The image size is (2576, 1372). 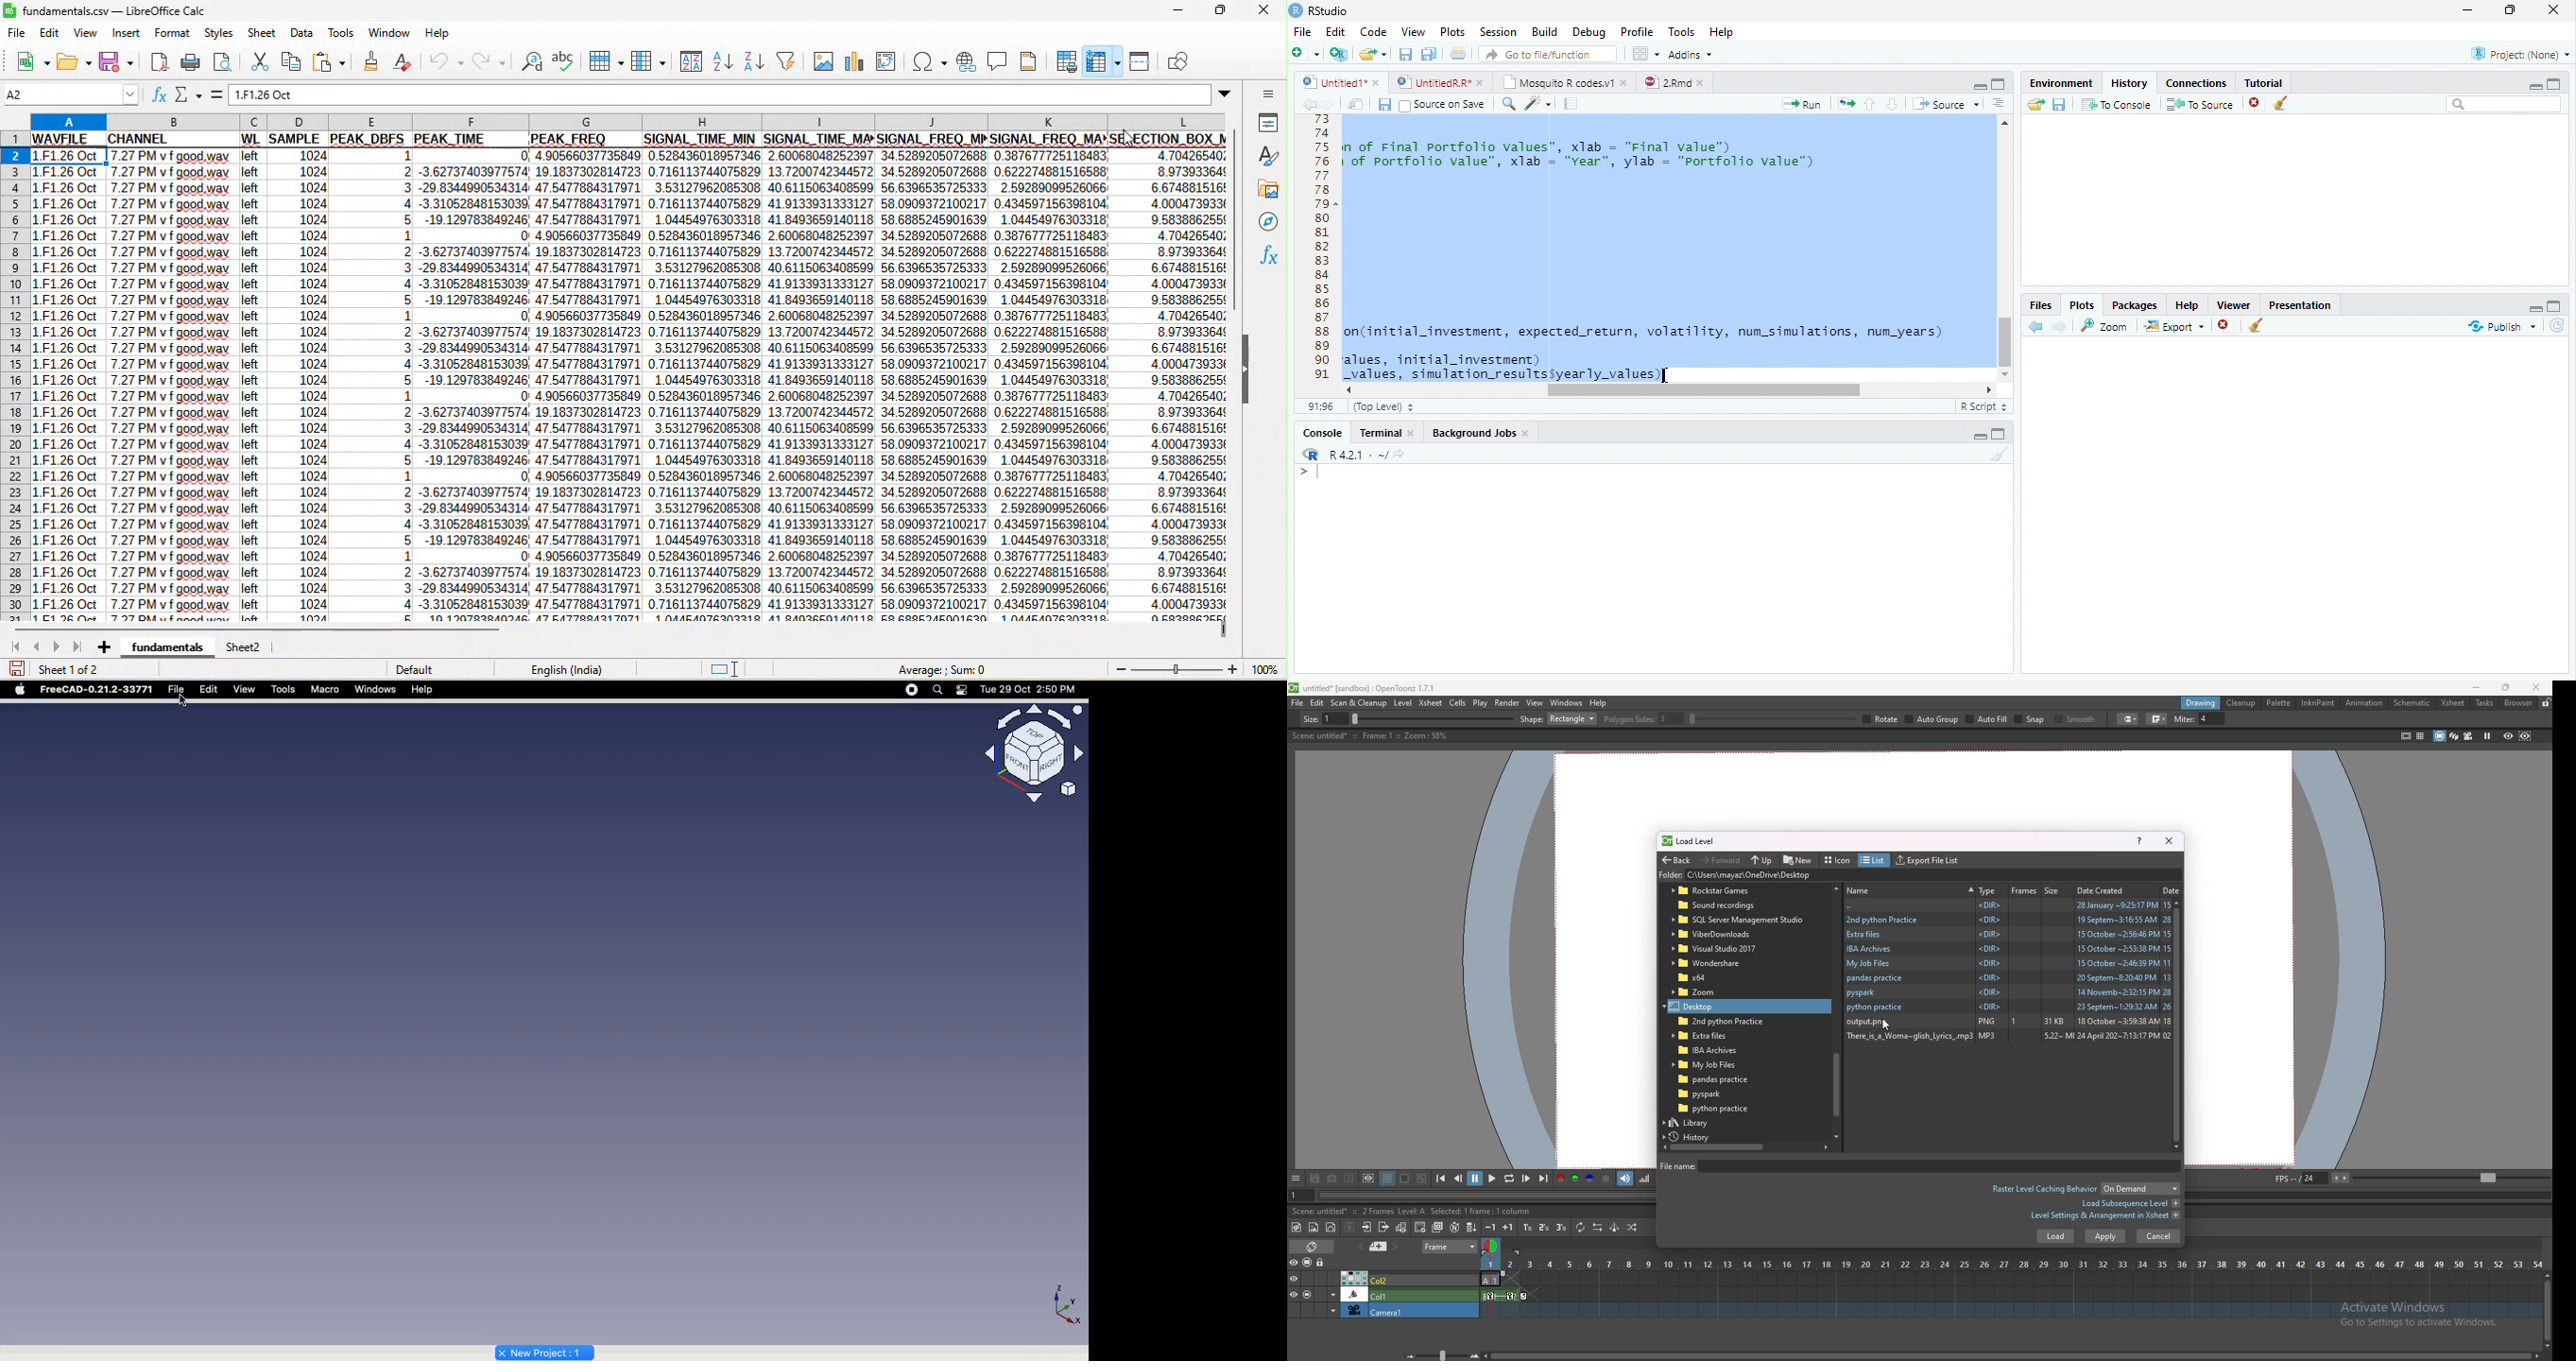 What do you see at coordinates (1268, 94) in the screenshot?
I see `sidebar setting` at bounding box center [1268, 94].